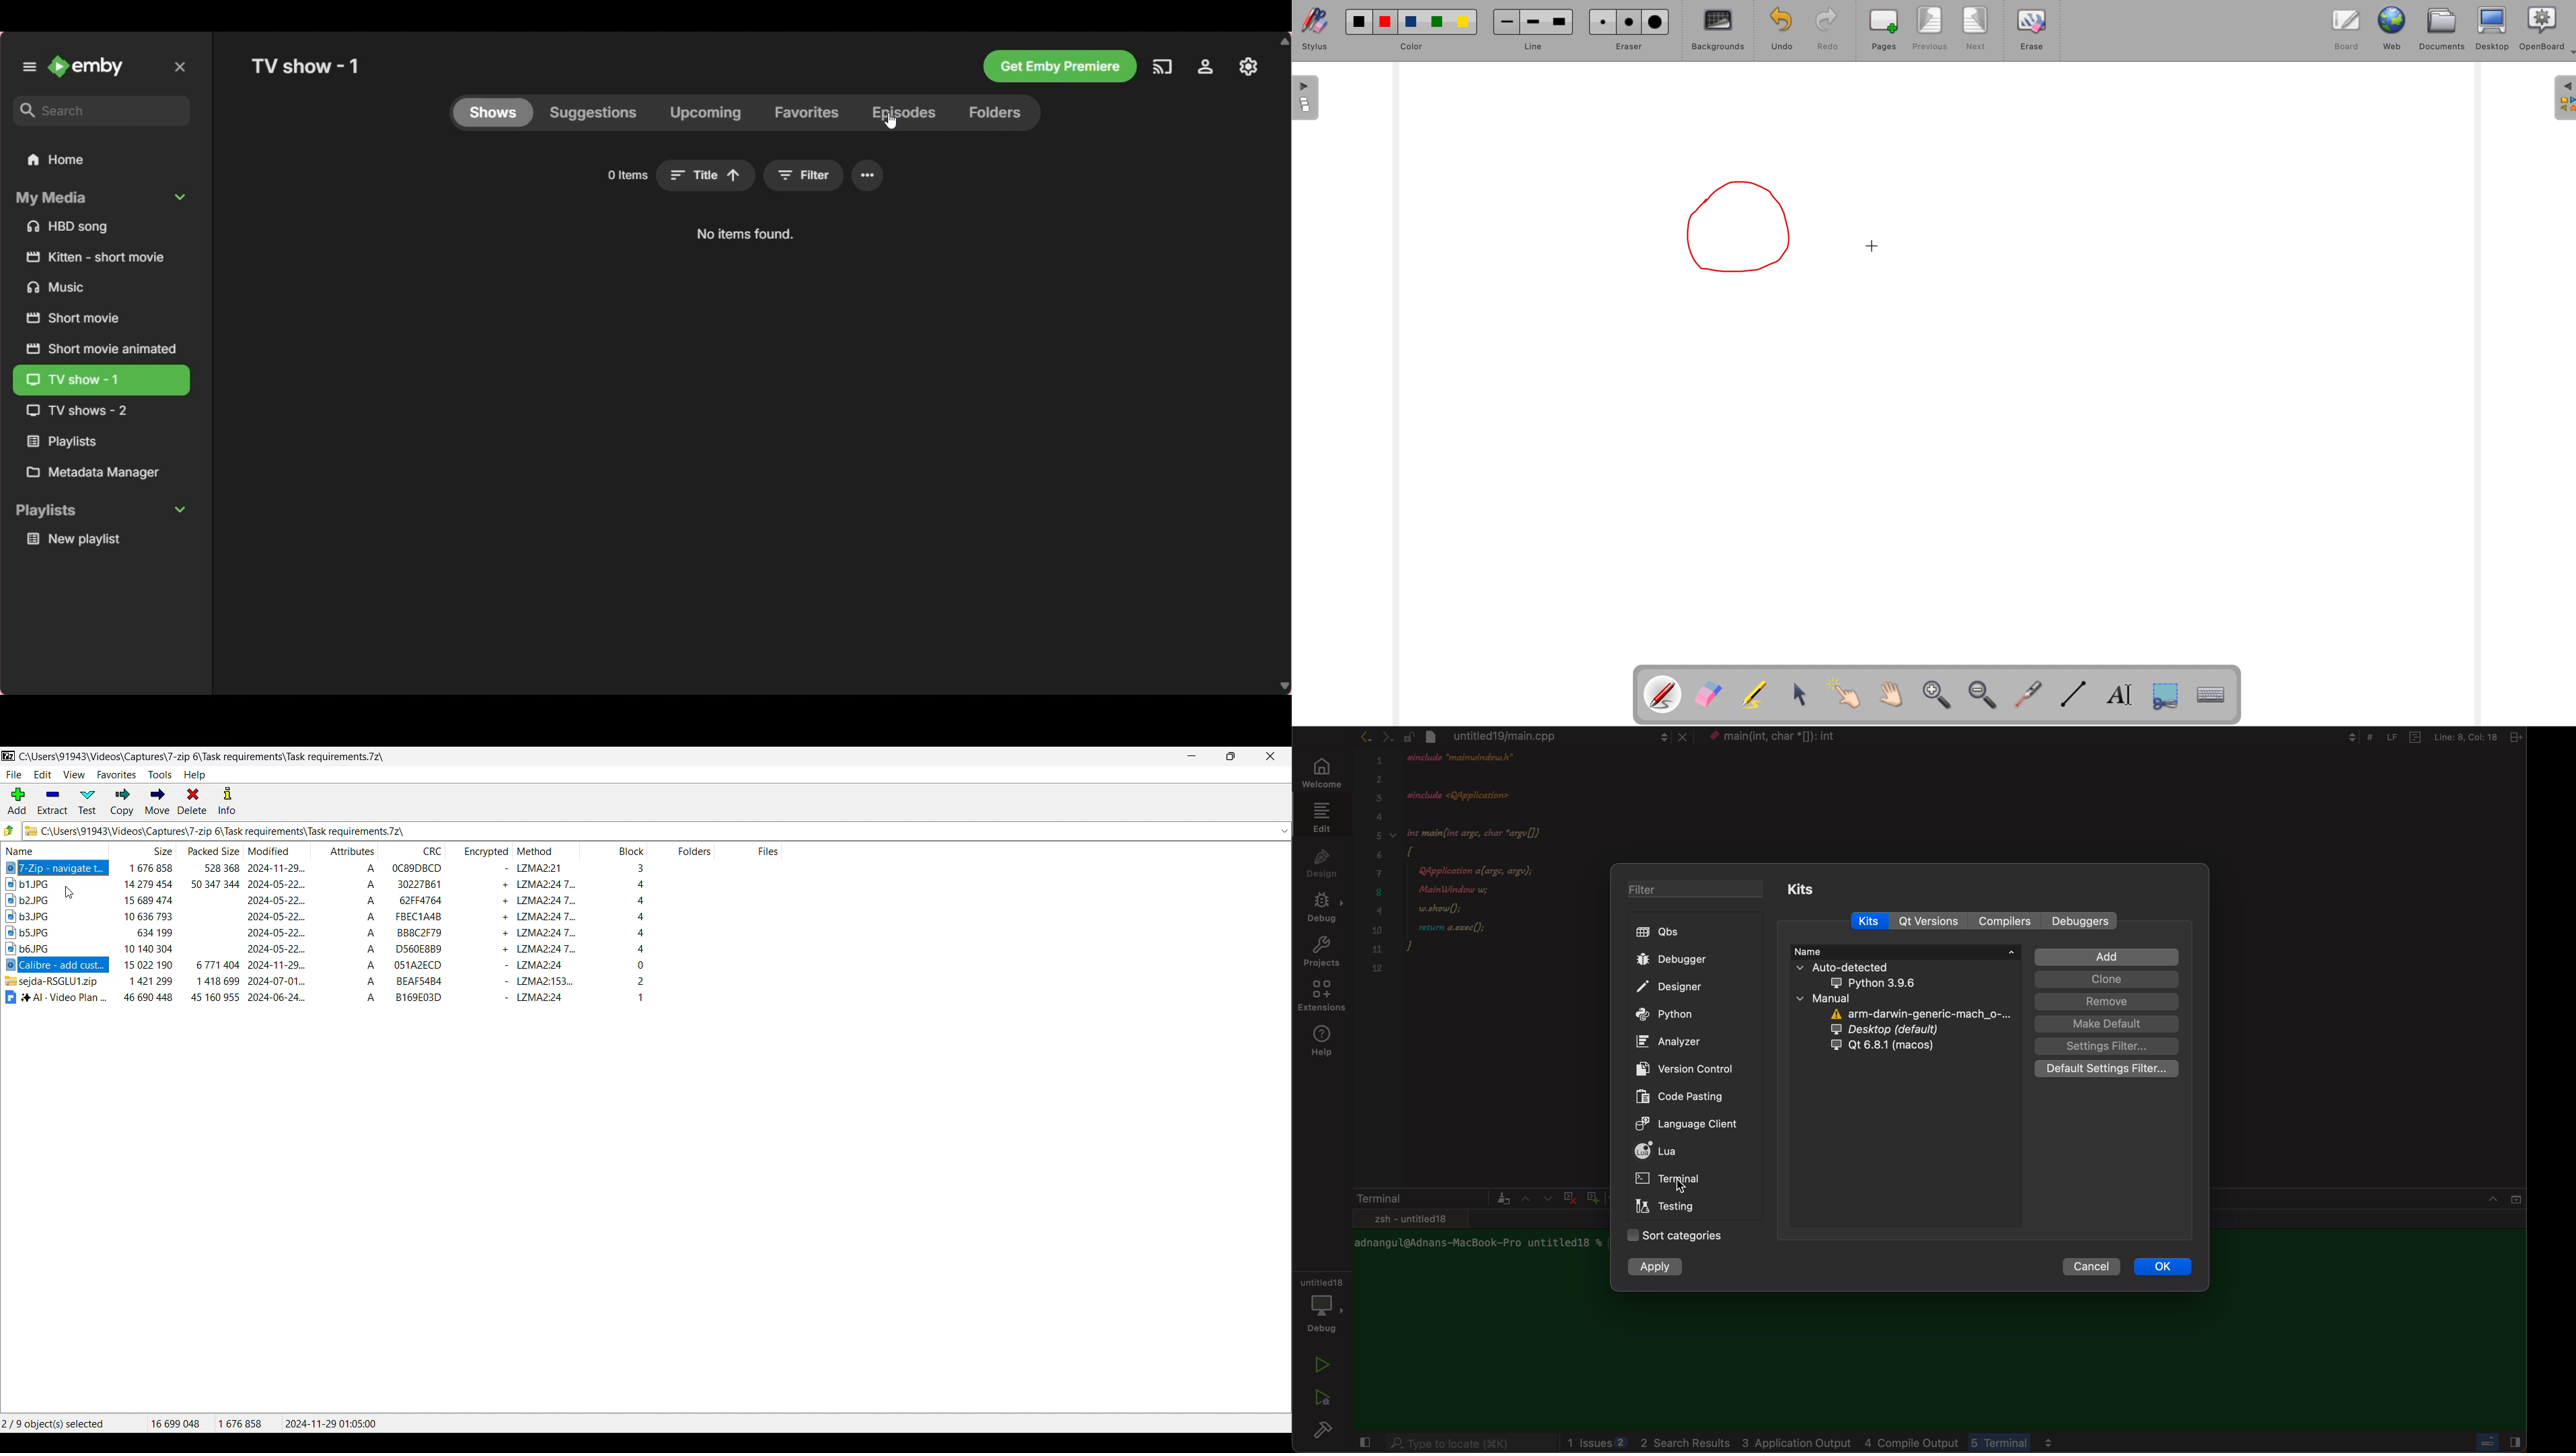 This screenshot has width=2576, height=1456. What do you see at coordinates (1325, 1042) in the screenshot?
I see `help` at bounding box center [1325, 1042].